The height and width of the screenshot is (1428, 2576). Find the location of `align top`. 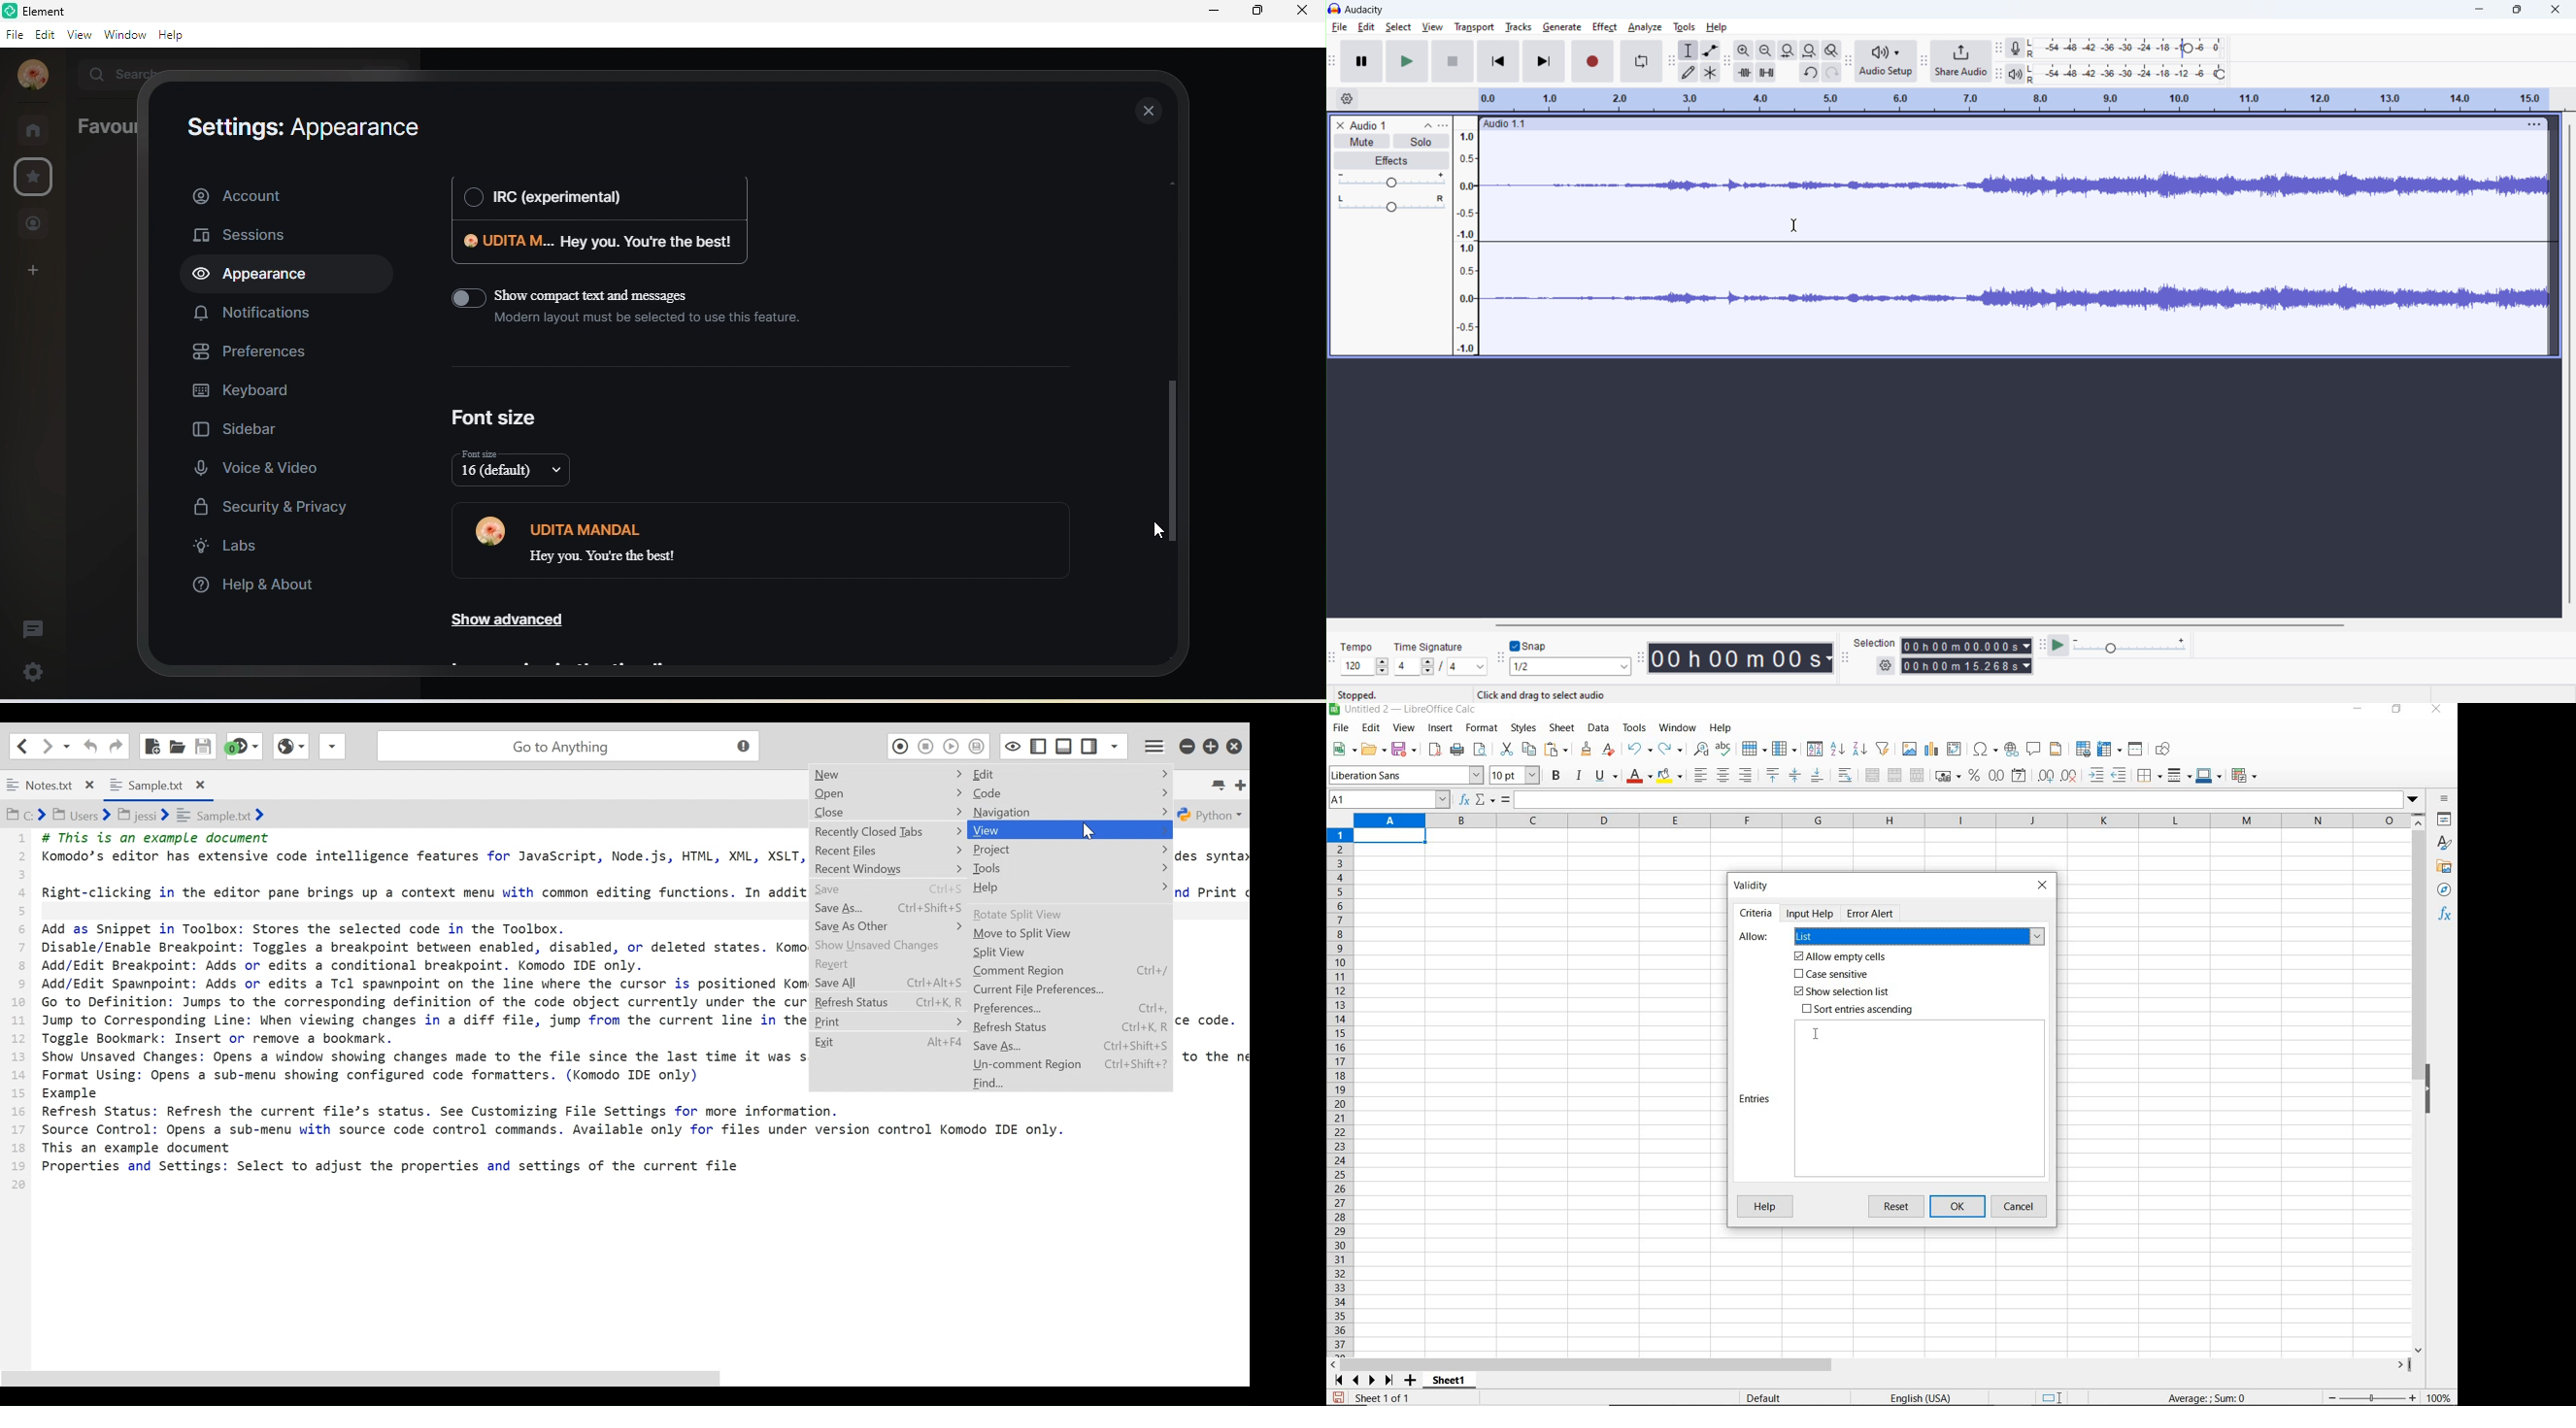

align top is located at coordinates (1772, 776).